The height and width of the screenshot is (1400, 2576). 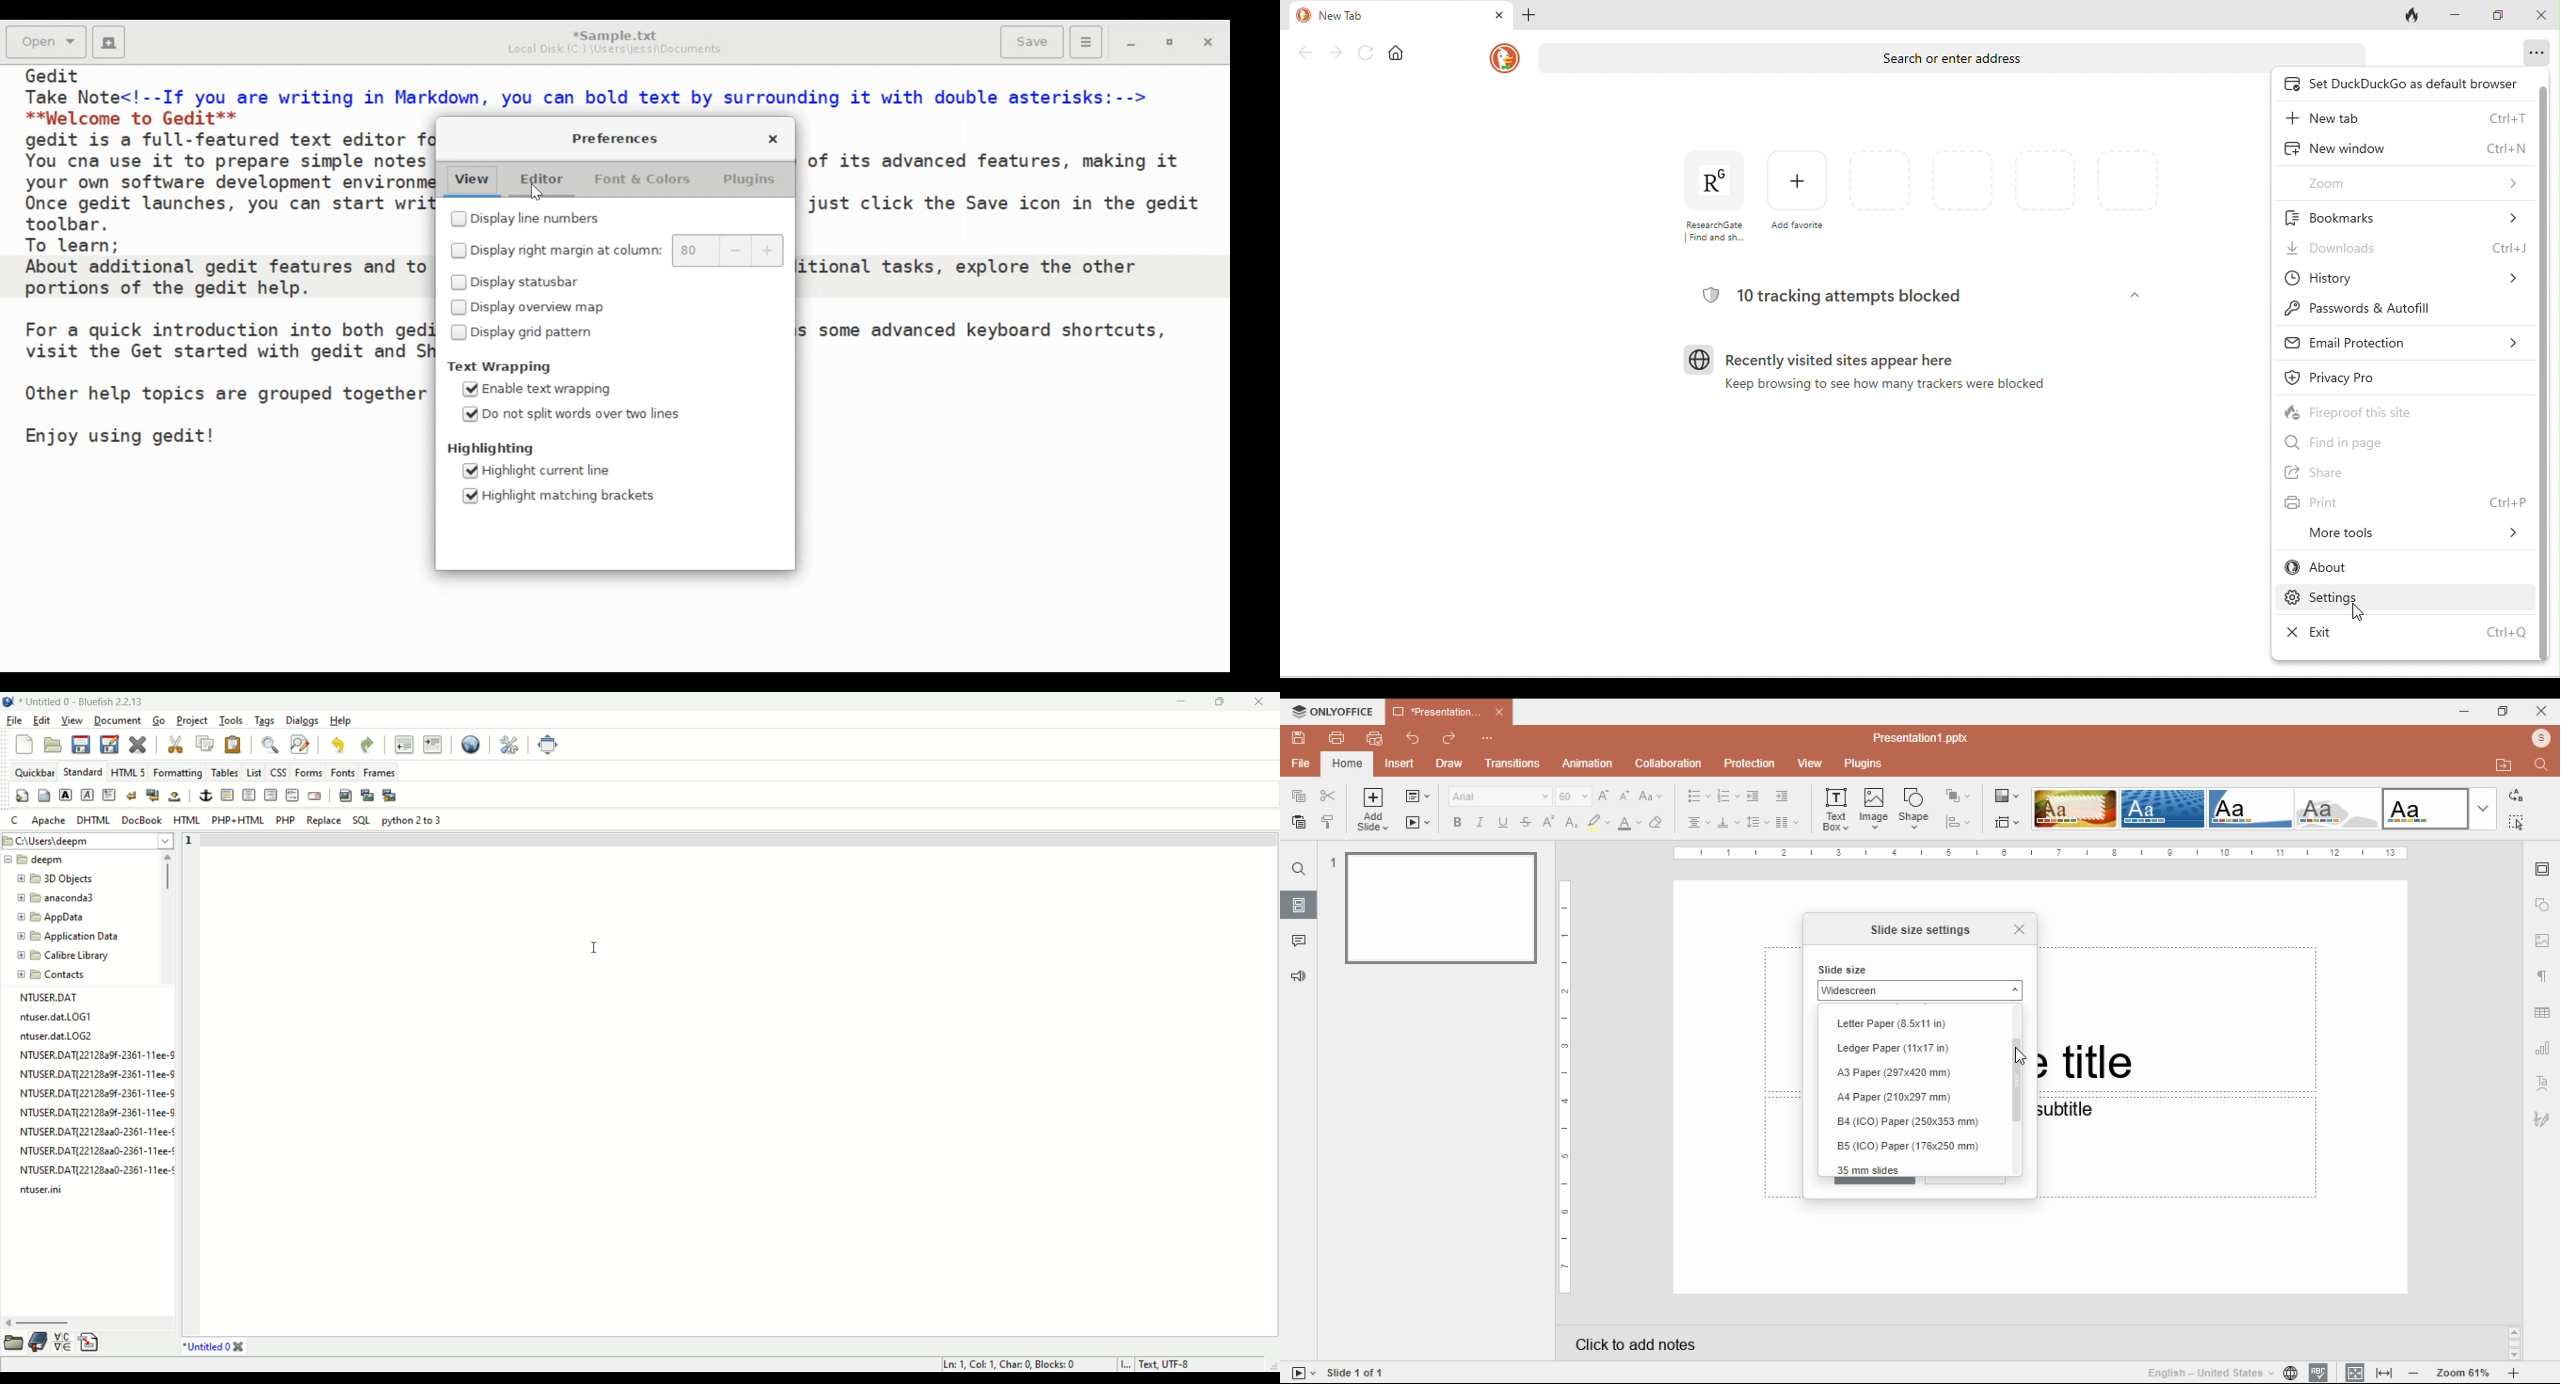 What do you see at coordinates (2363, 307) in the screenshot?
I see `passwords and autofill` at bounding box center [2363, 307].